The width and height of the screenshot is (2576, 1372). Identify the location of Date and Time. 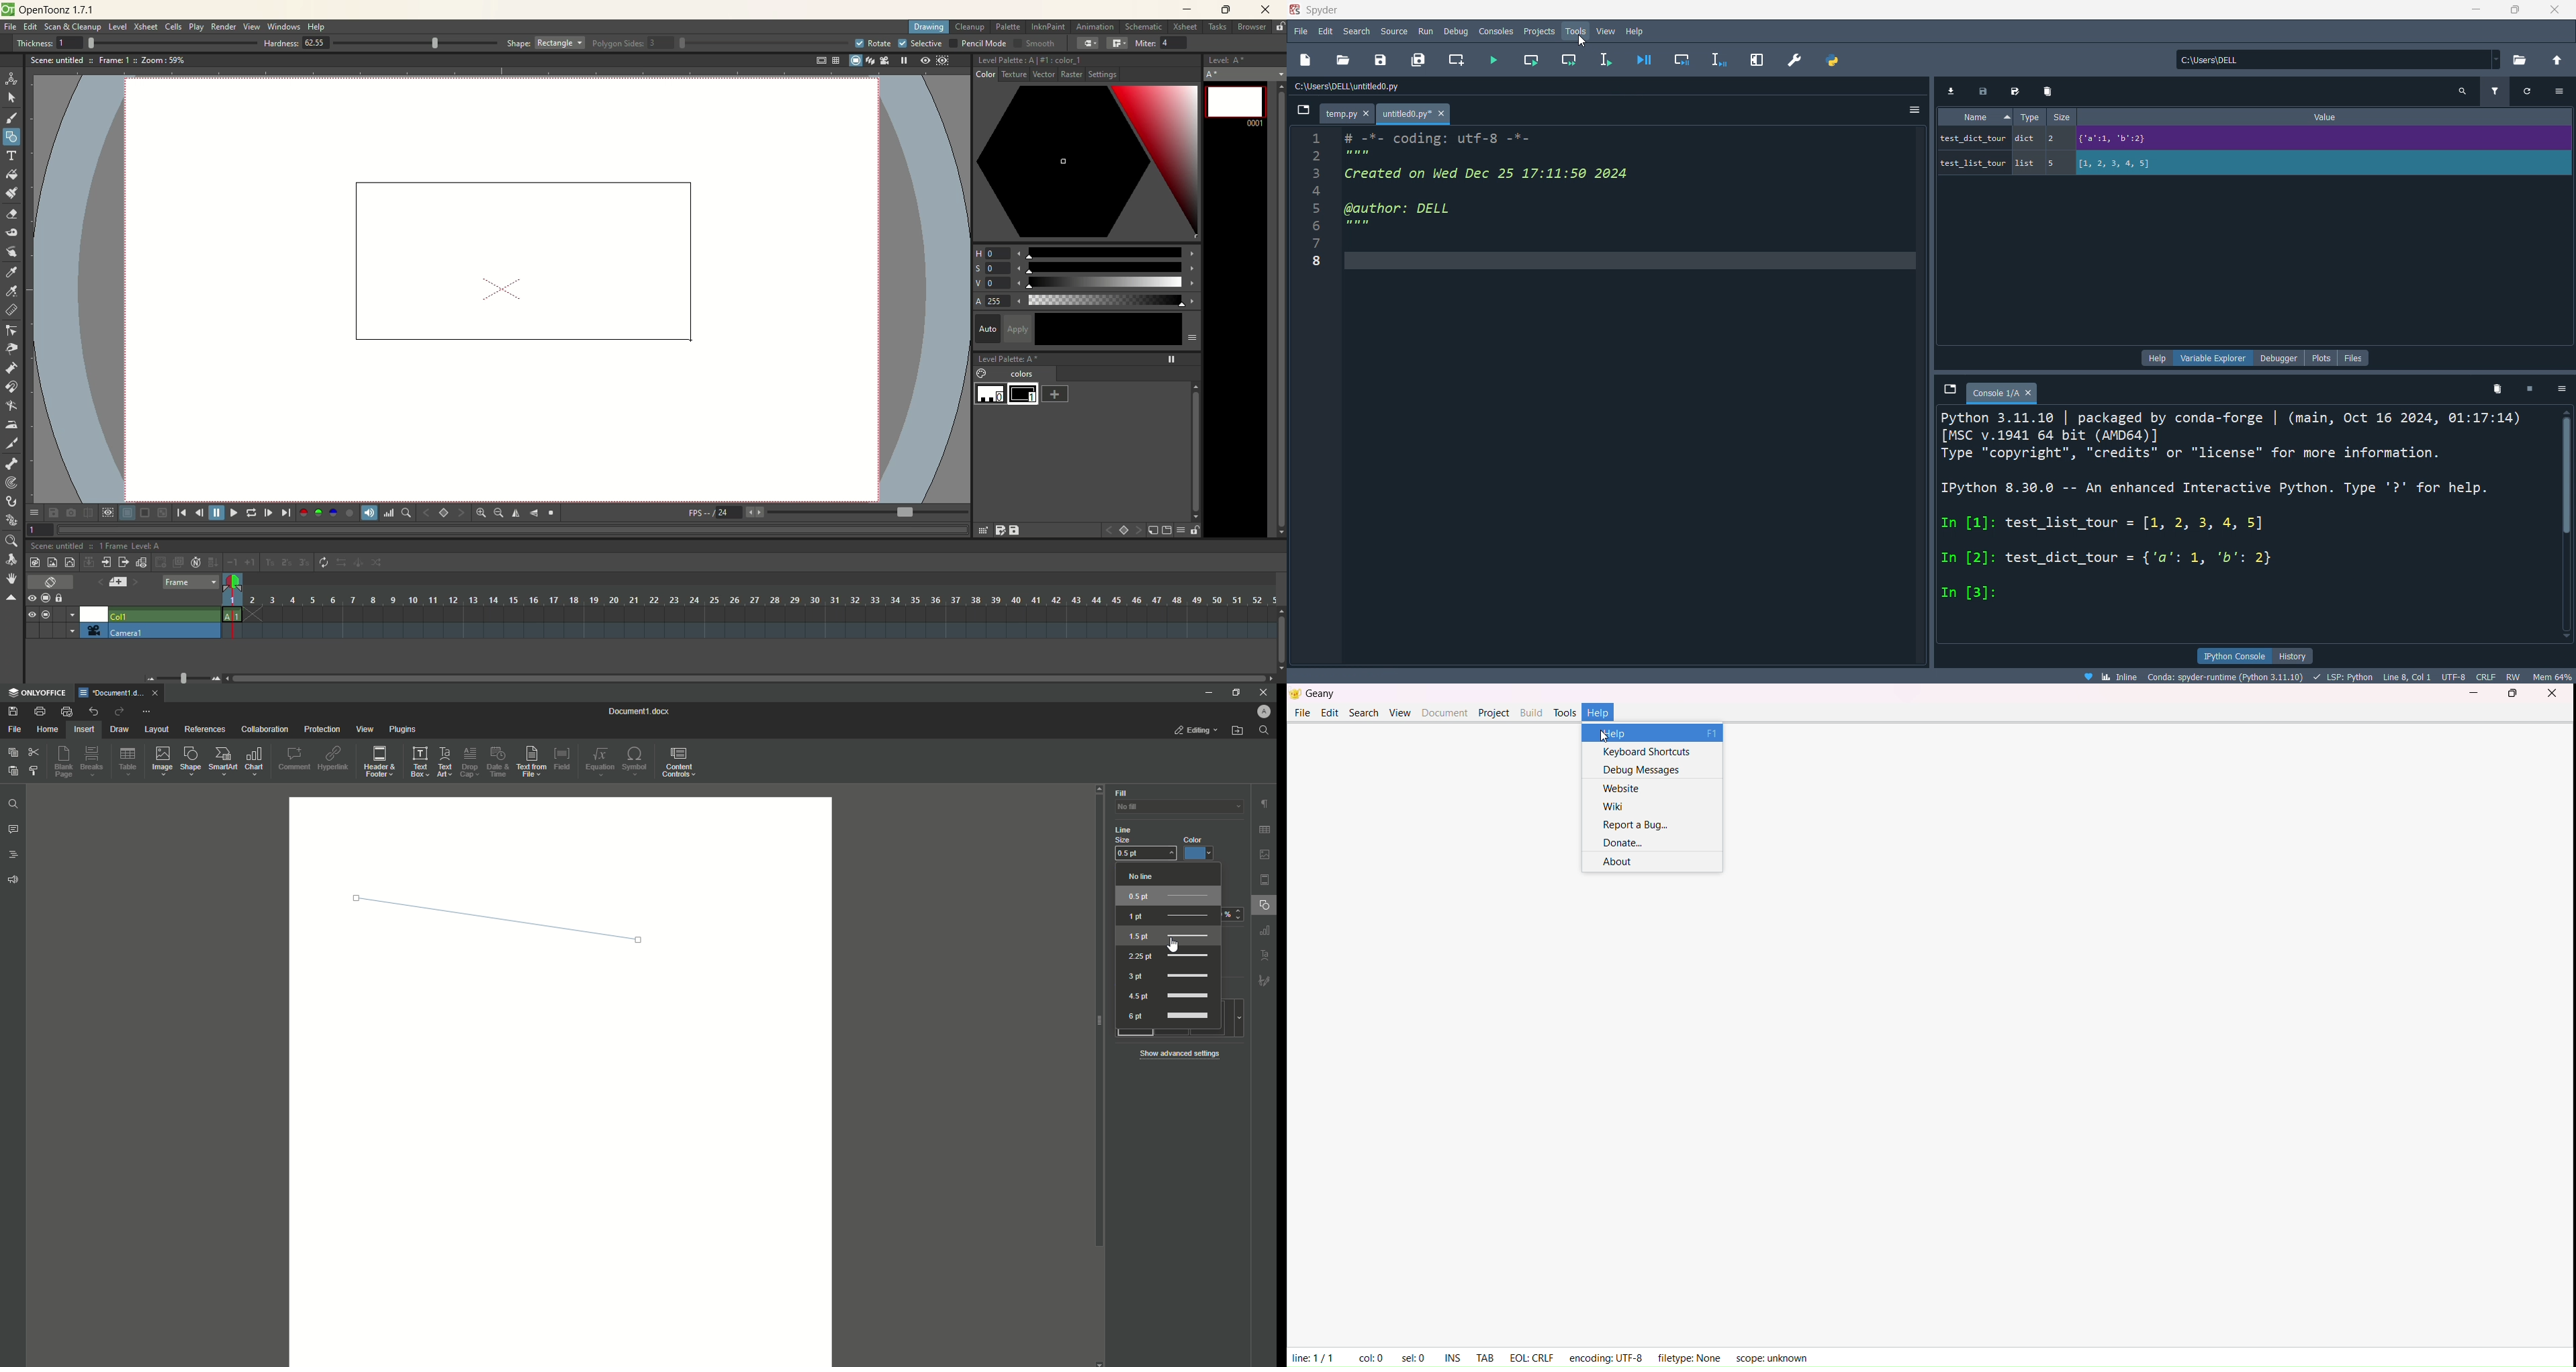
(503, 762).